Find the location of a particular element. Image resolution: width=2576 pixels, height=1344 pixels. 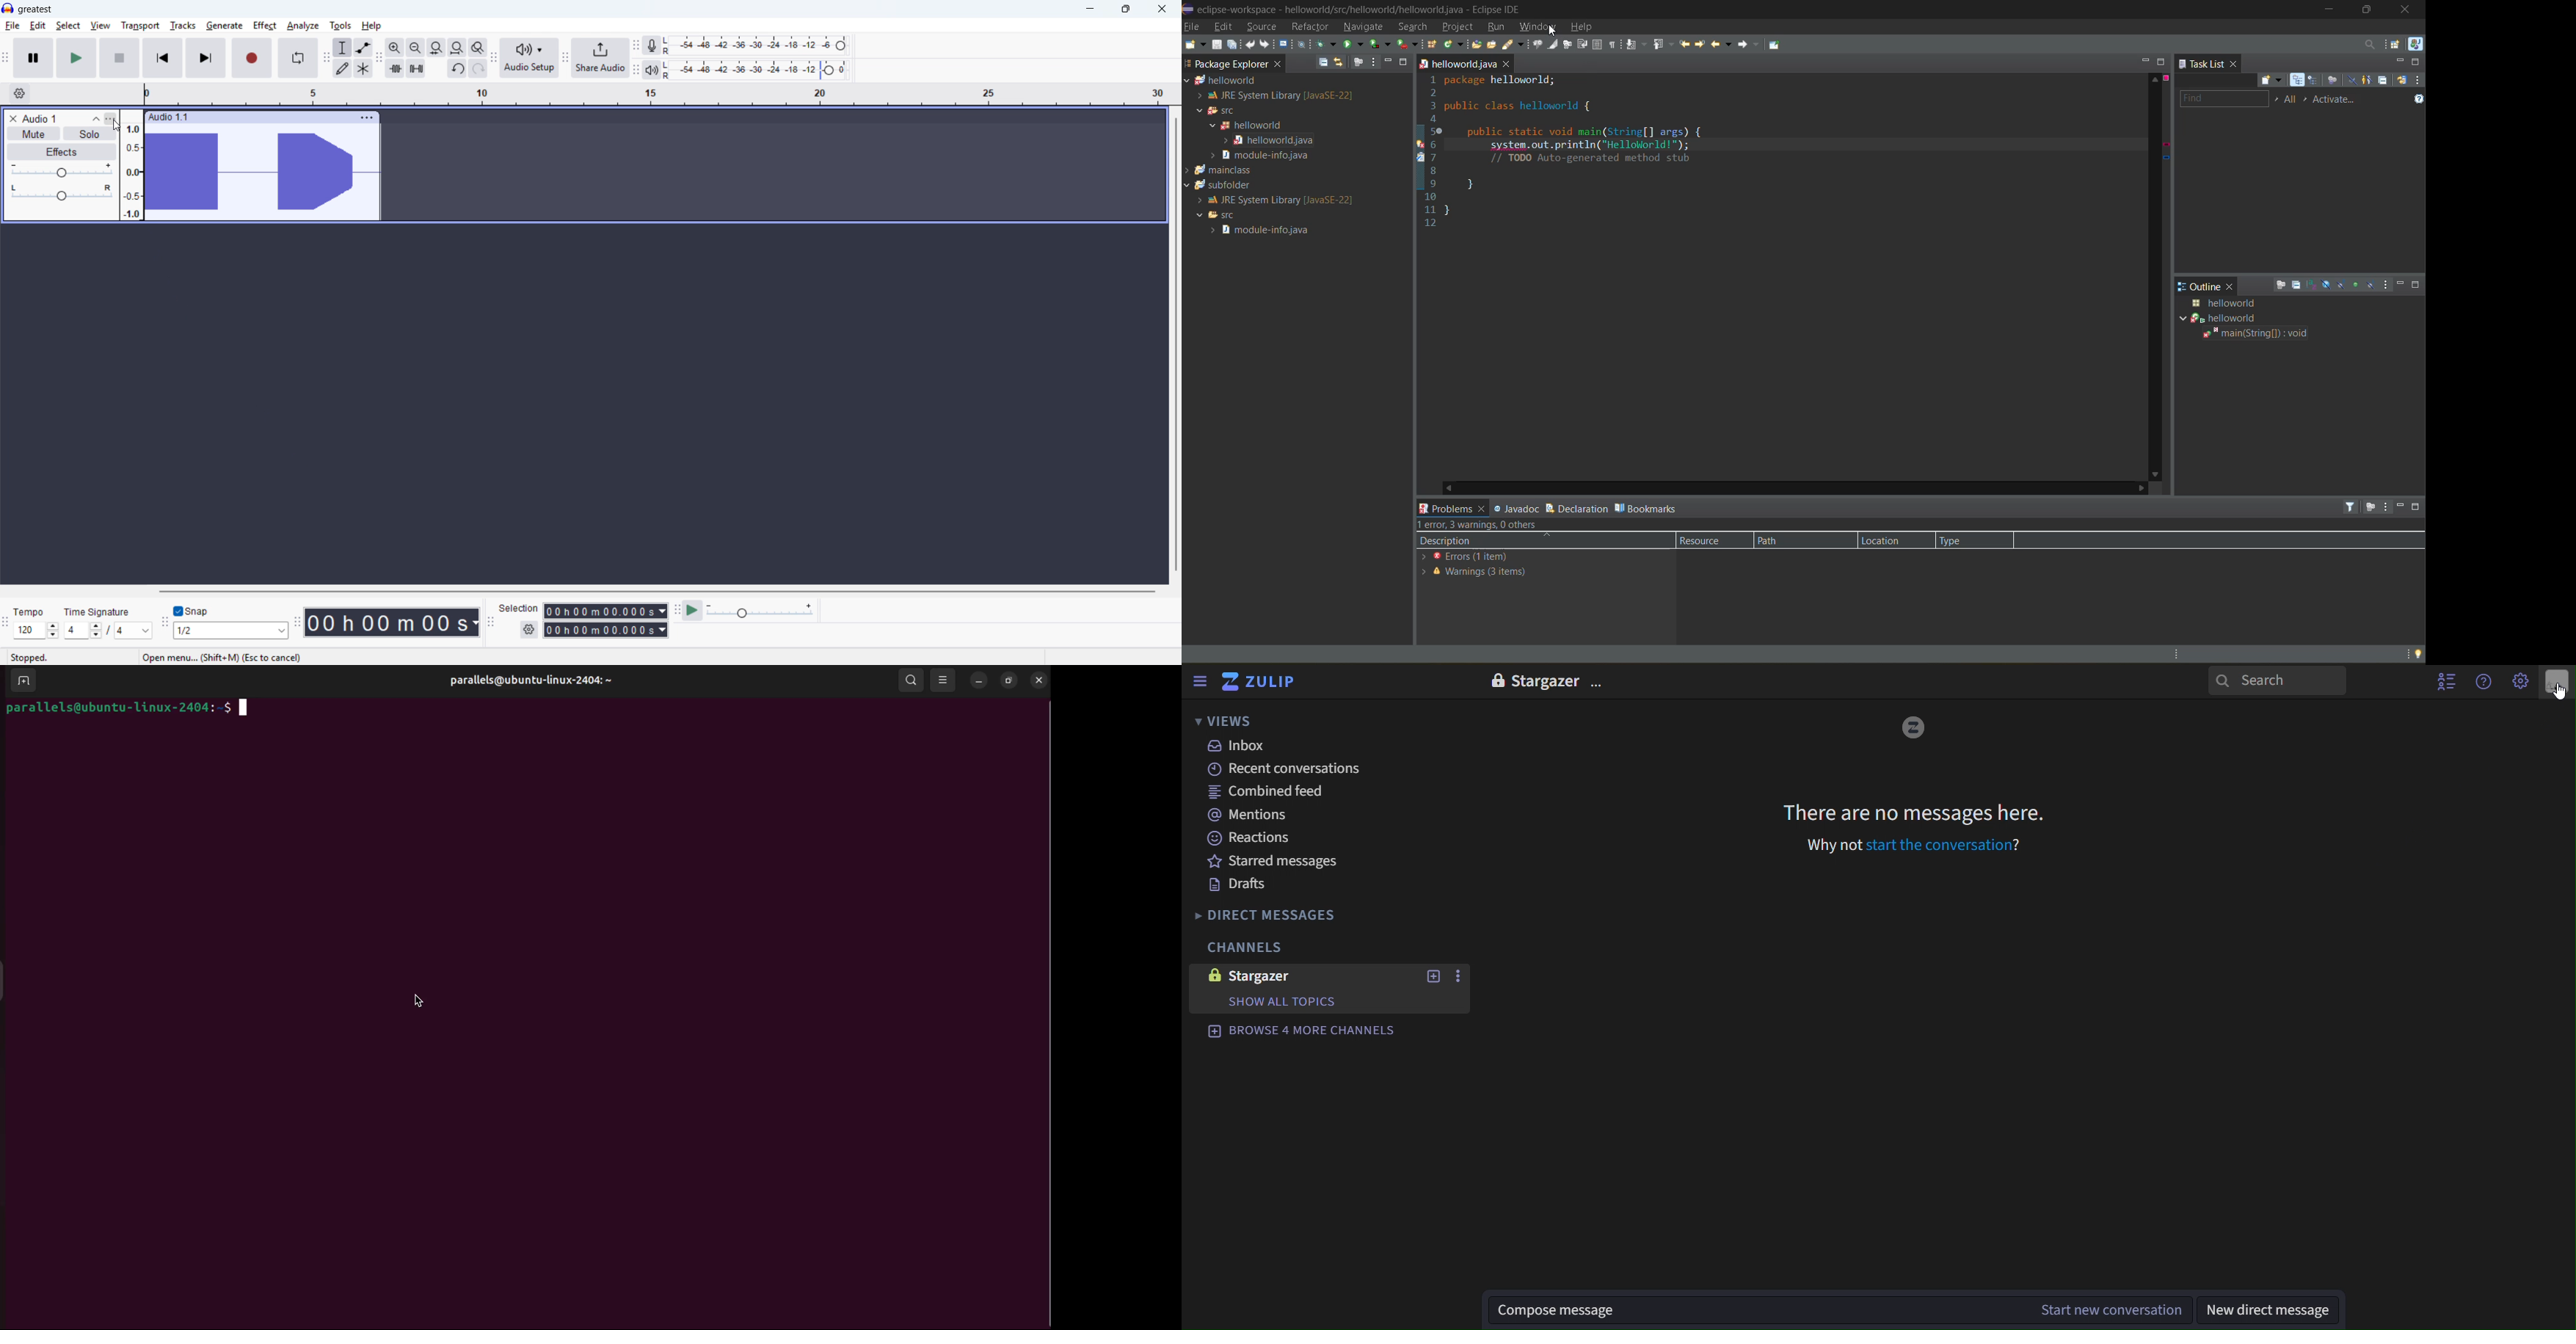

toggle mark occurences is located at coordinates (1554, 46).